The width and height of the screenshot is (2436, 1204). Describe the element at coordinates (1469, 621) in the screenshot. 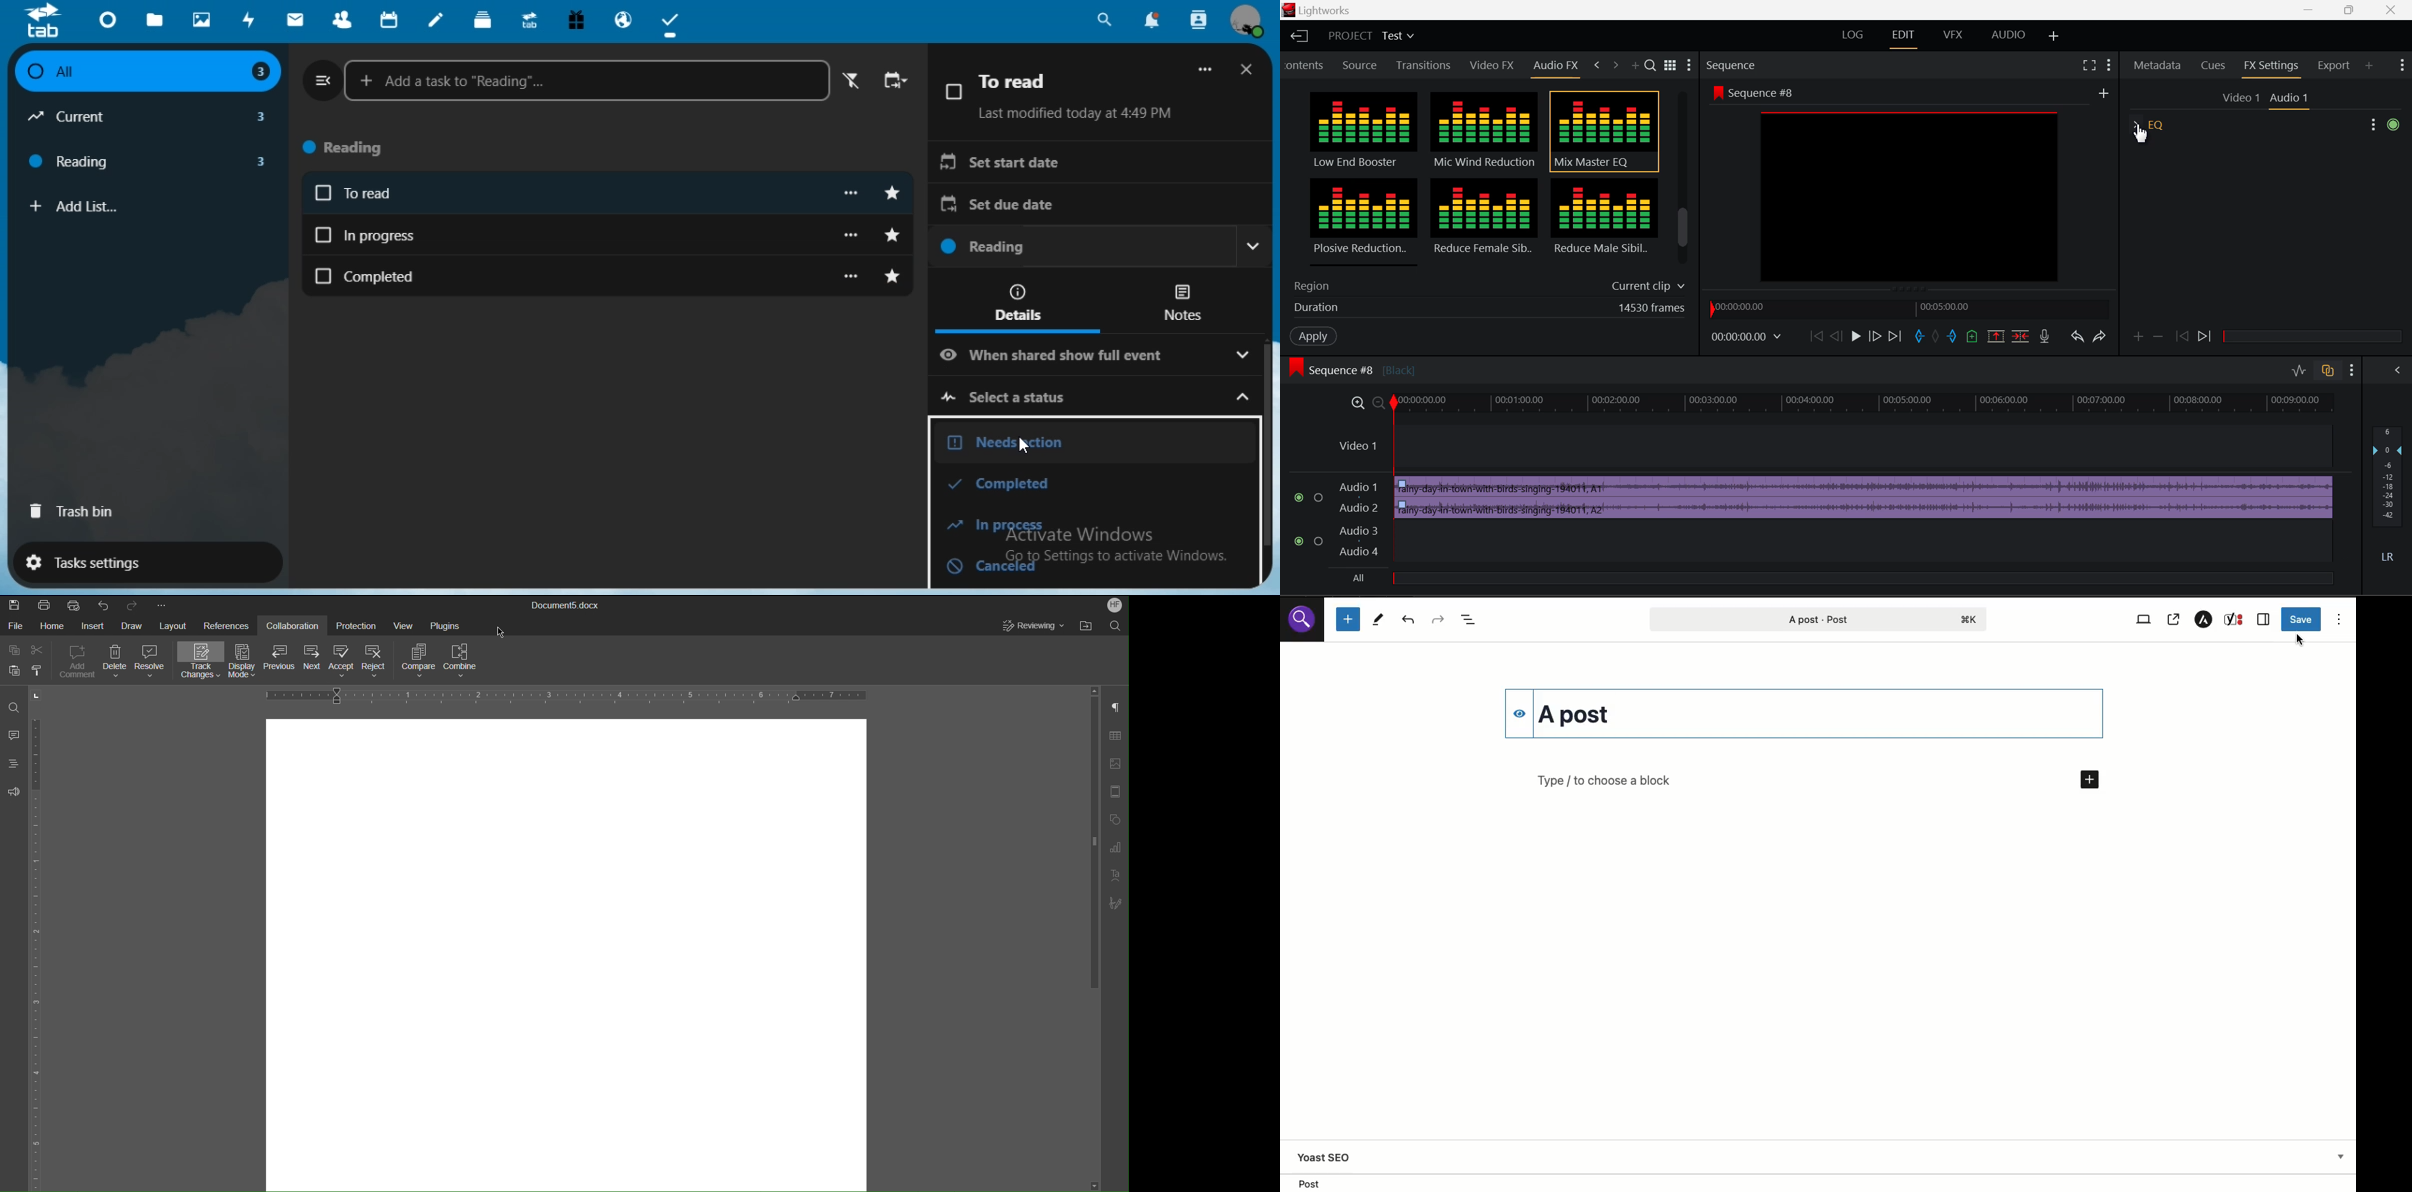

I see `Document overview` at that location.